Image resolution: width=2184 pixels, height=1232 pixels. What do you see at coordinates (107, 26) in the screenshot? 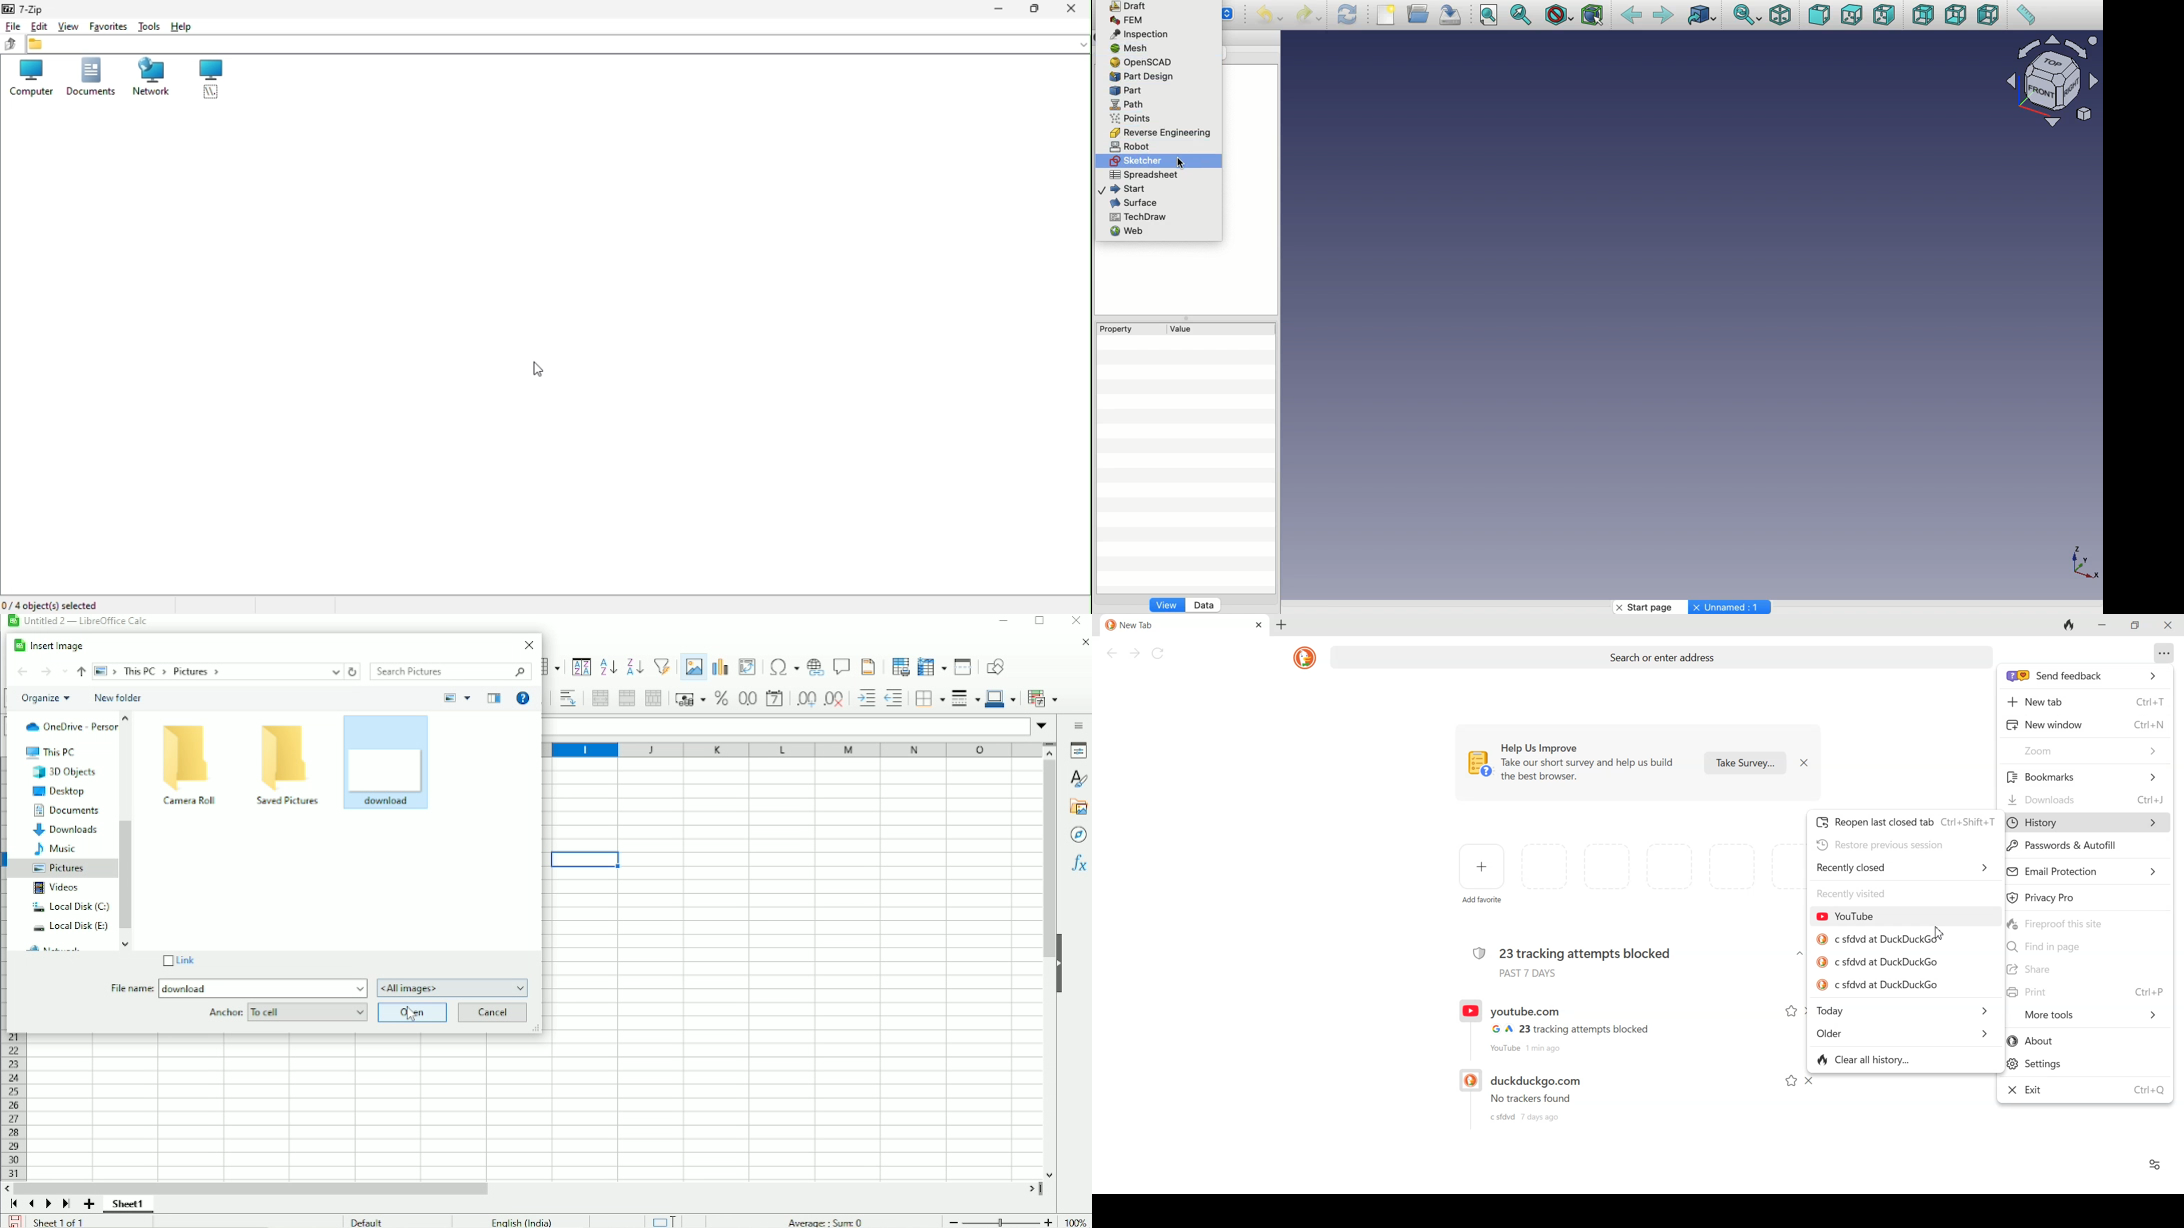
I see `Favourite` at bounding box center [107, 26].